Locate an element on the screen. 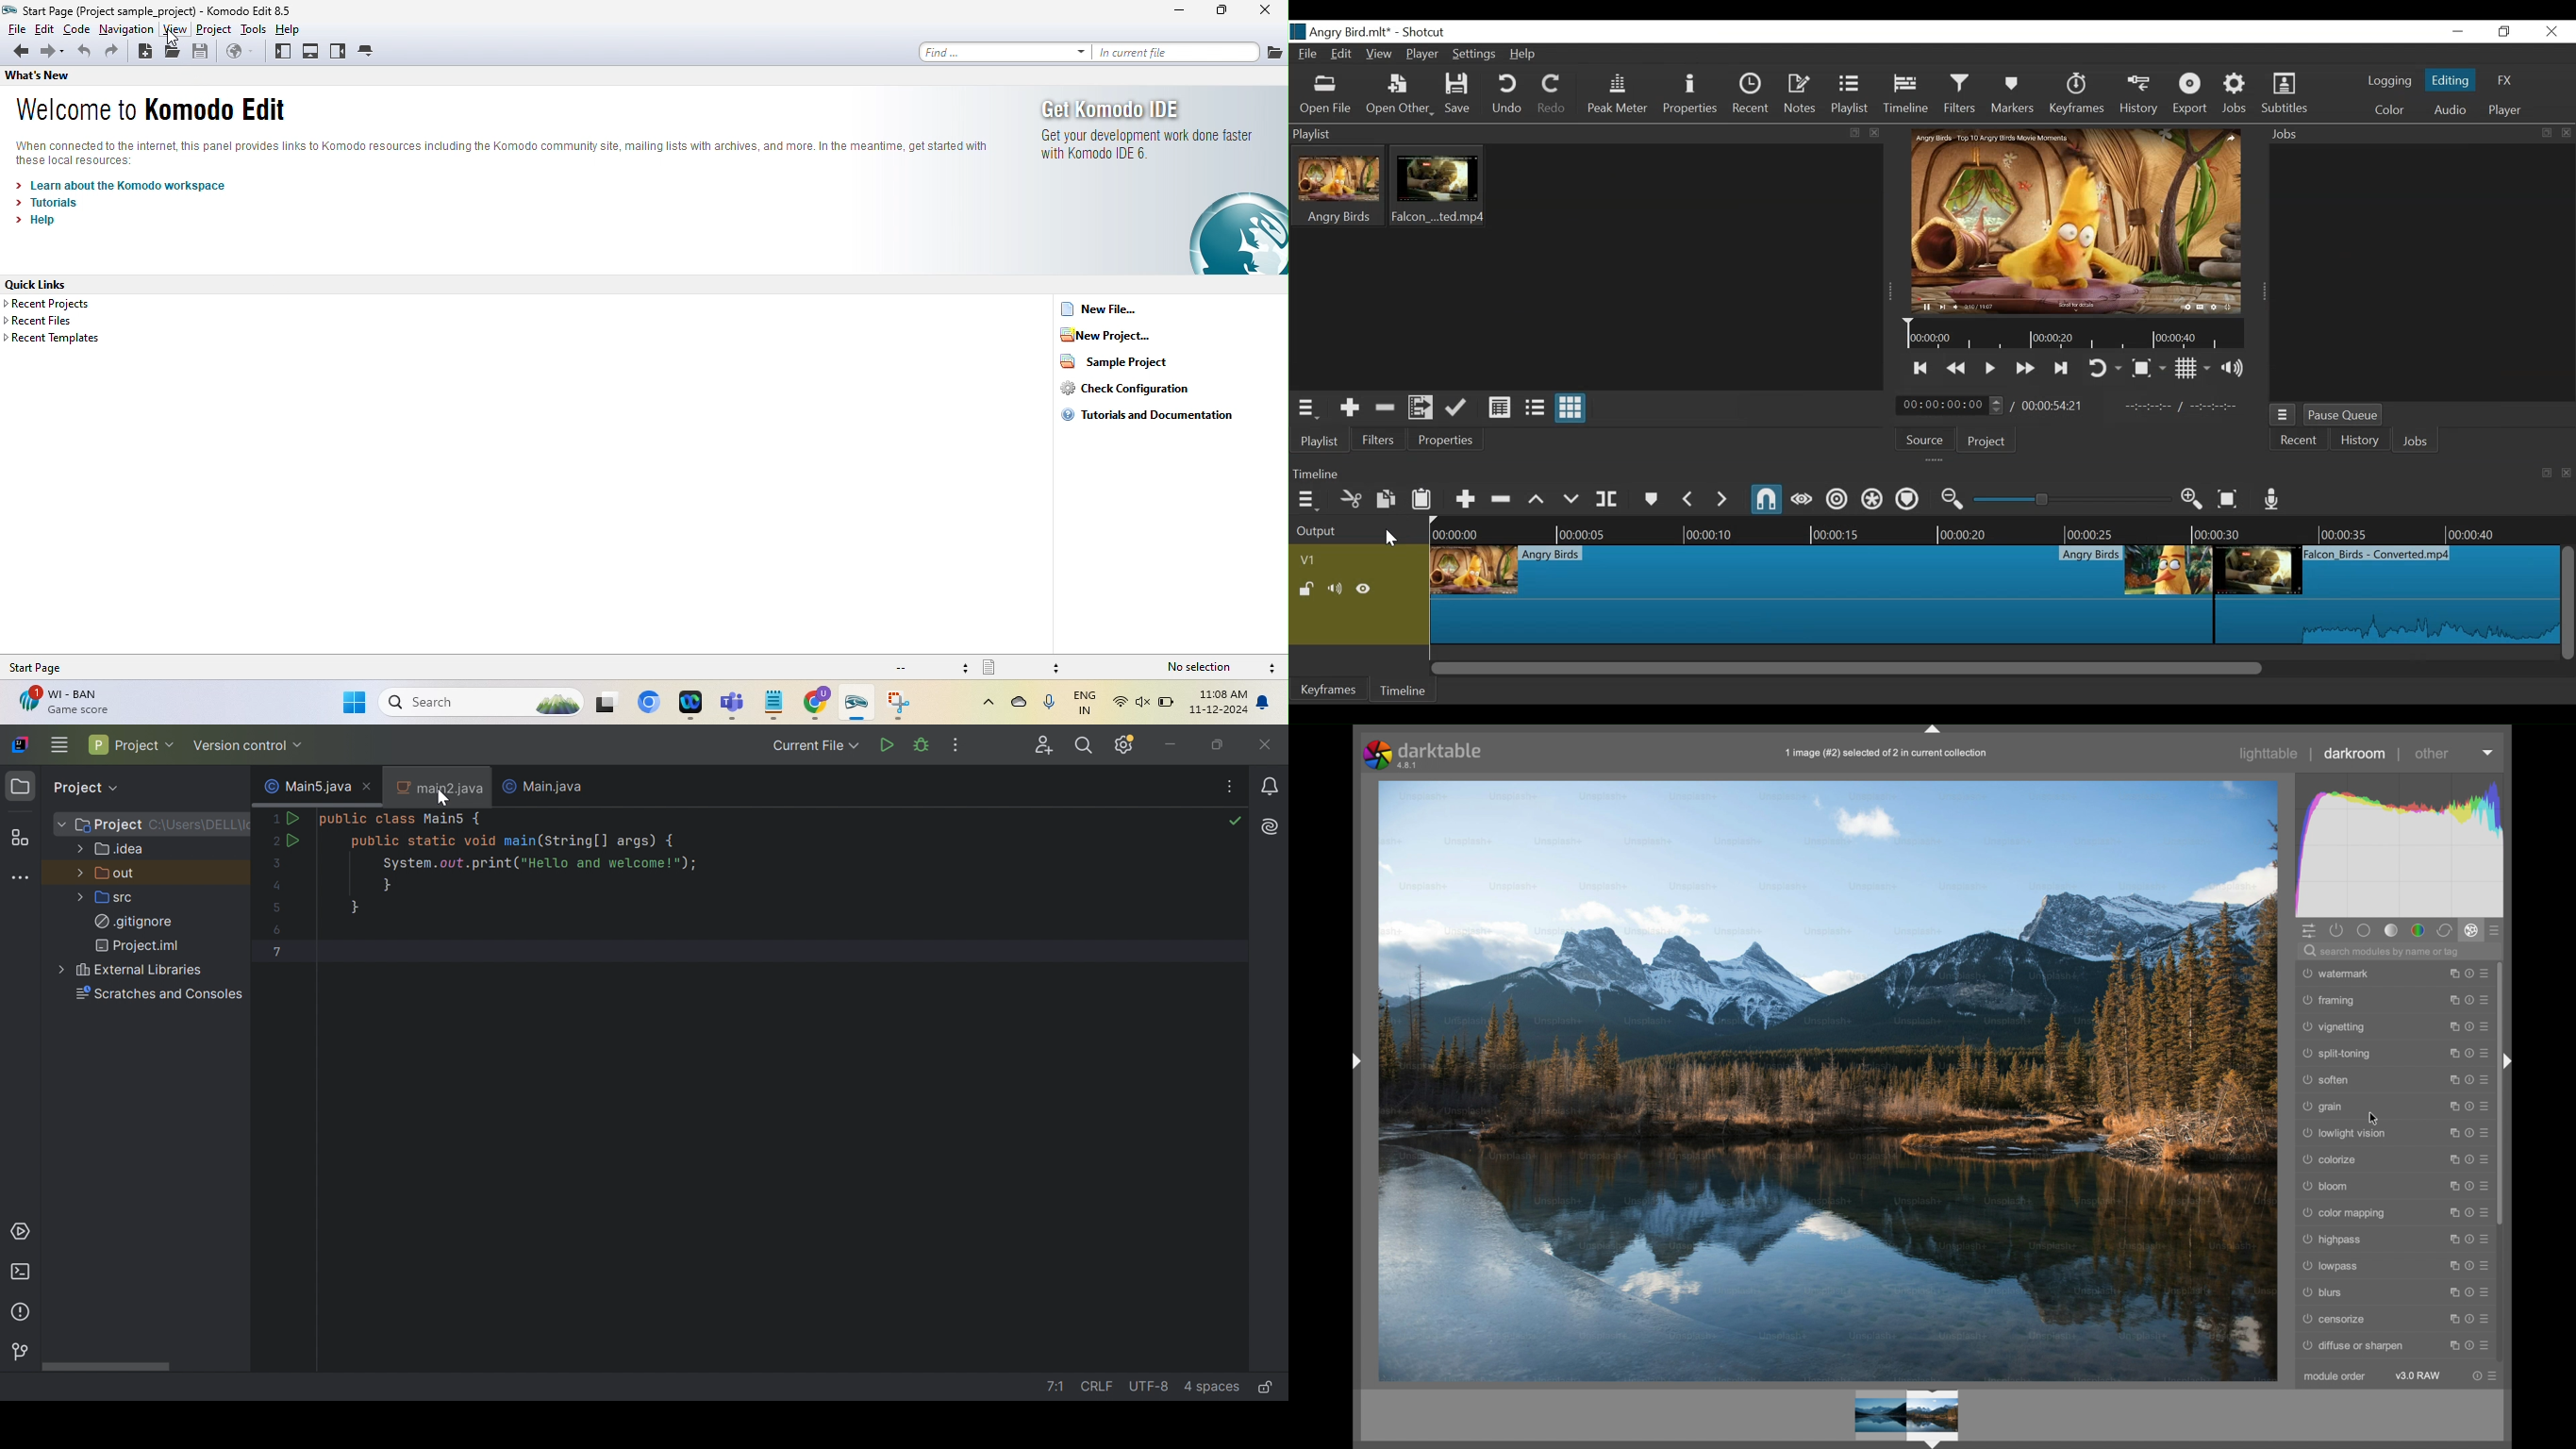 This screenshot has height=1456, width=2576. Project icon is located at coordinates (19, 785).